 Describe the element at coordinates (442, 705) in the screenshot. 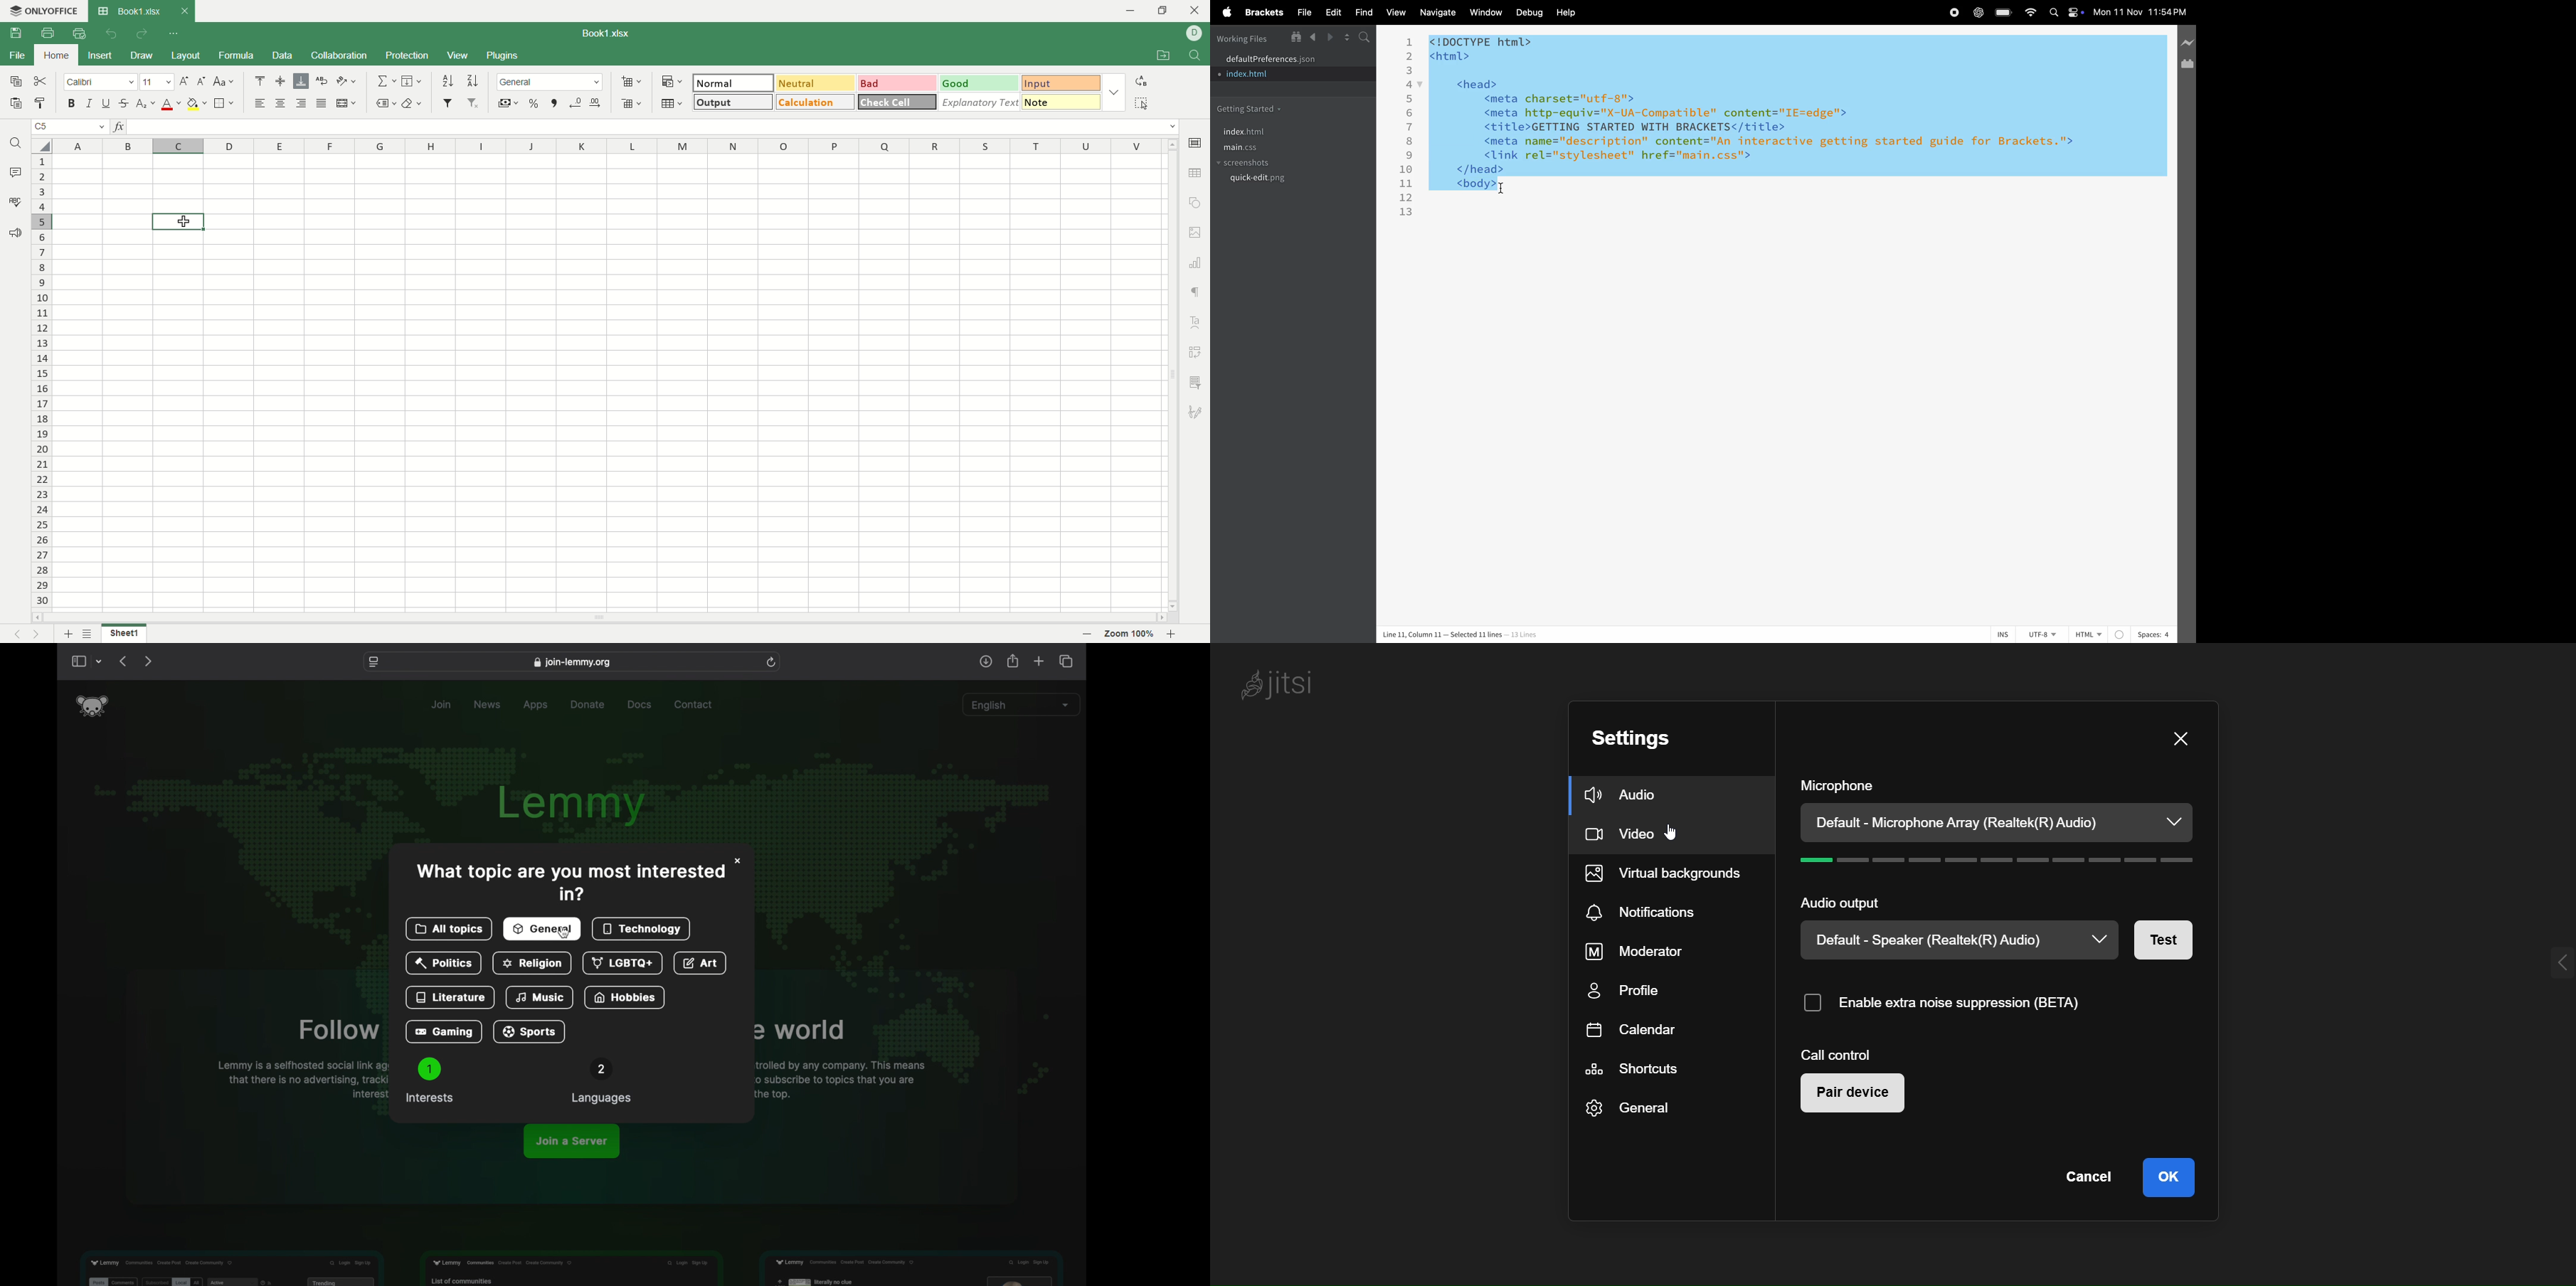

I see `join` at that location.